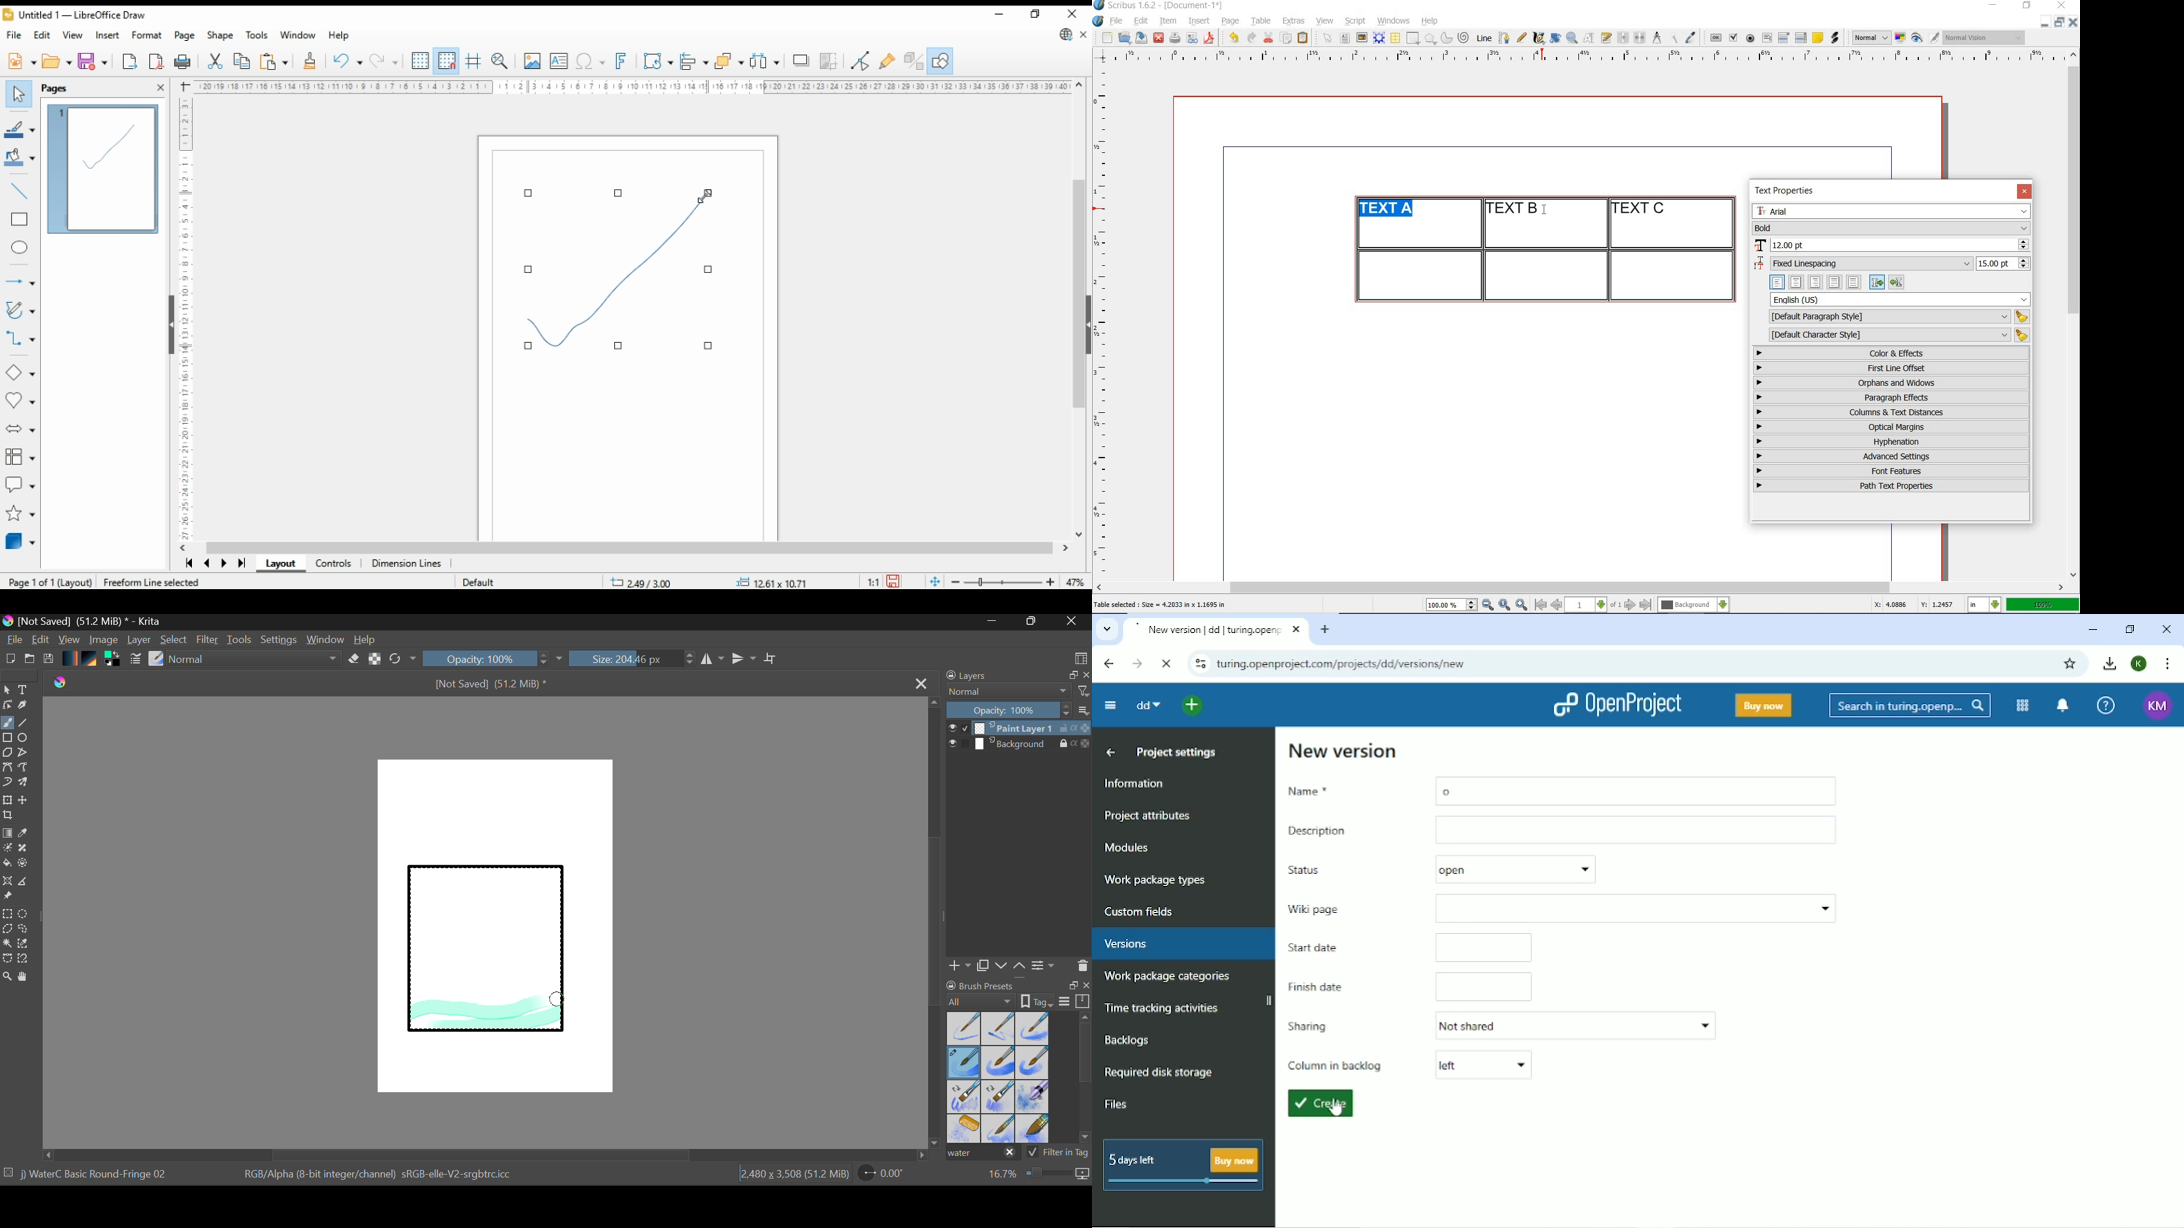 The height and width of the screenshot is (1232, 2184). Describe the element at coordinates (48, 660) in the screenshot. I see `Save` at that location.